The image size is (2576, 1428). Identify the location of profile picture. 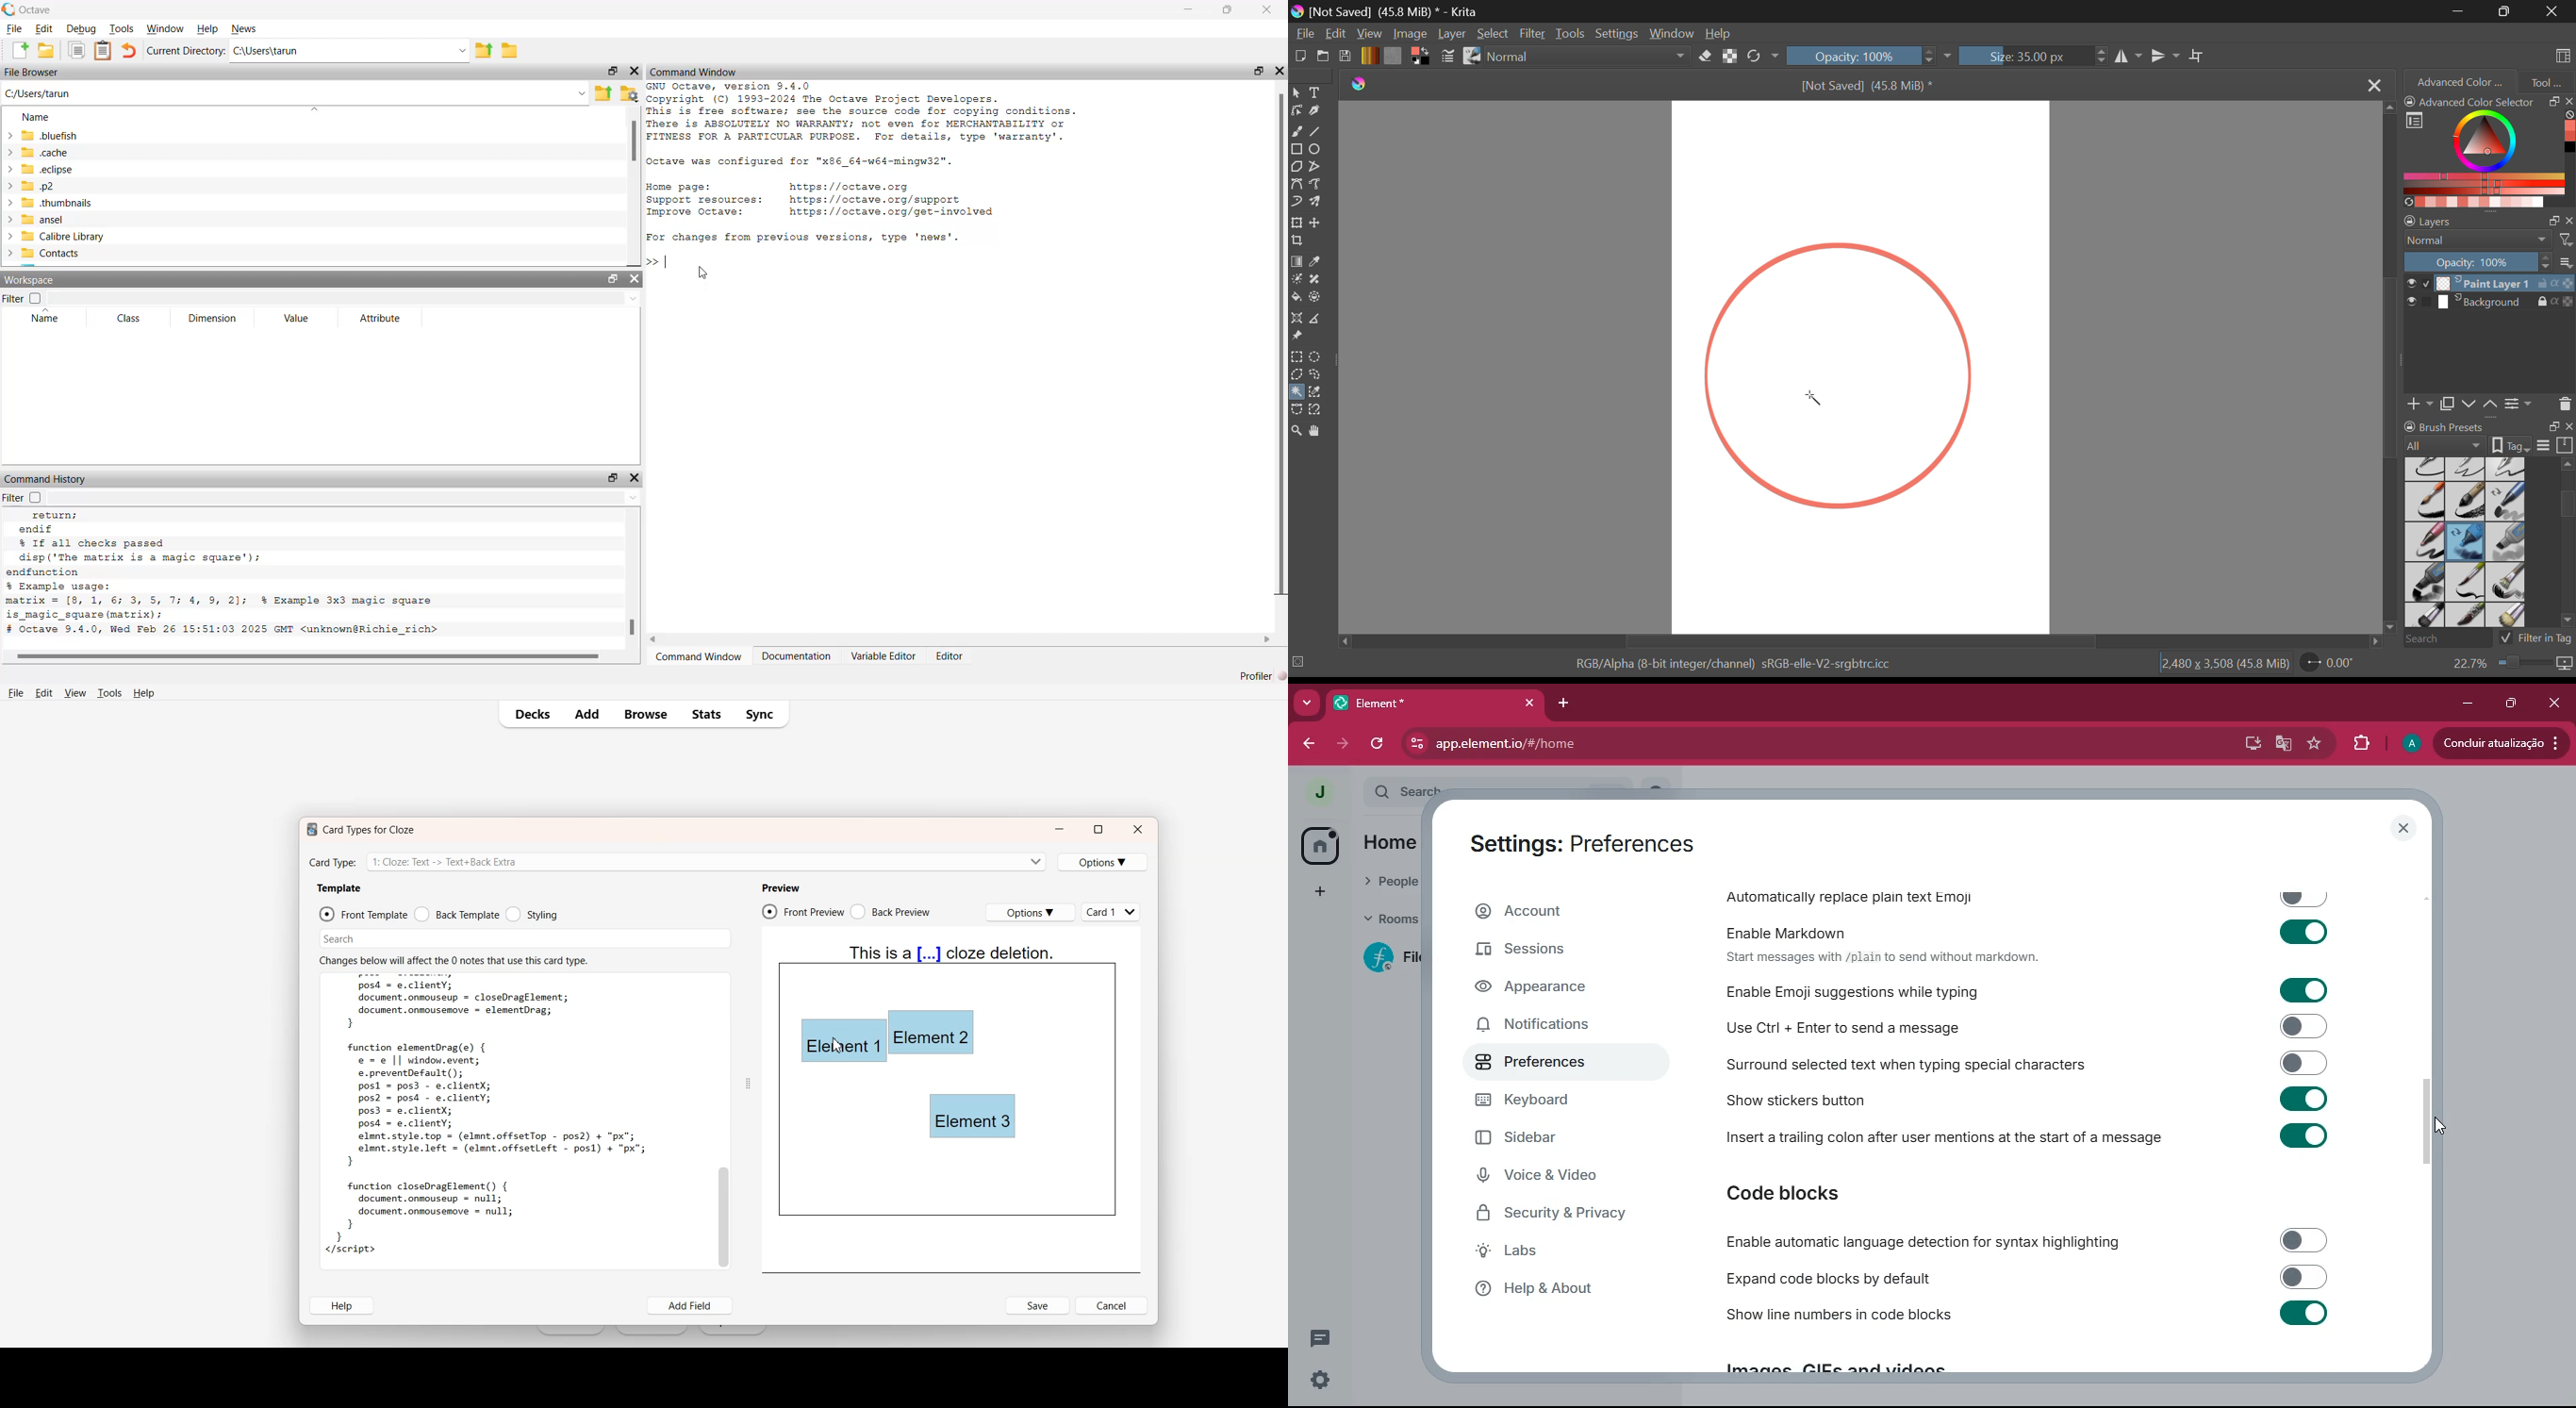
(2410, 744).